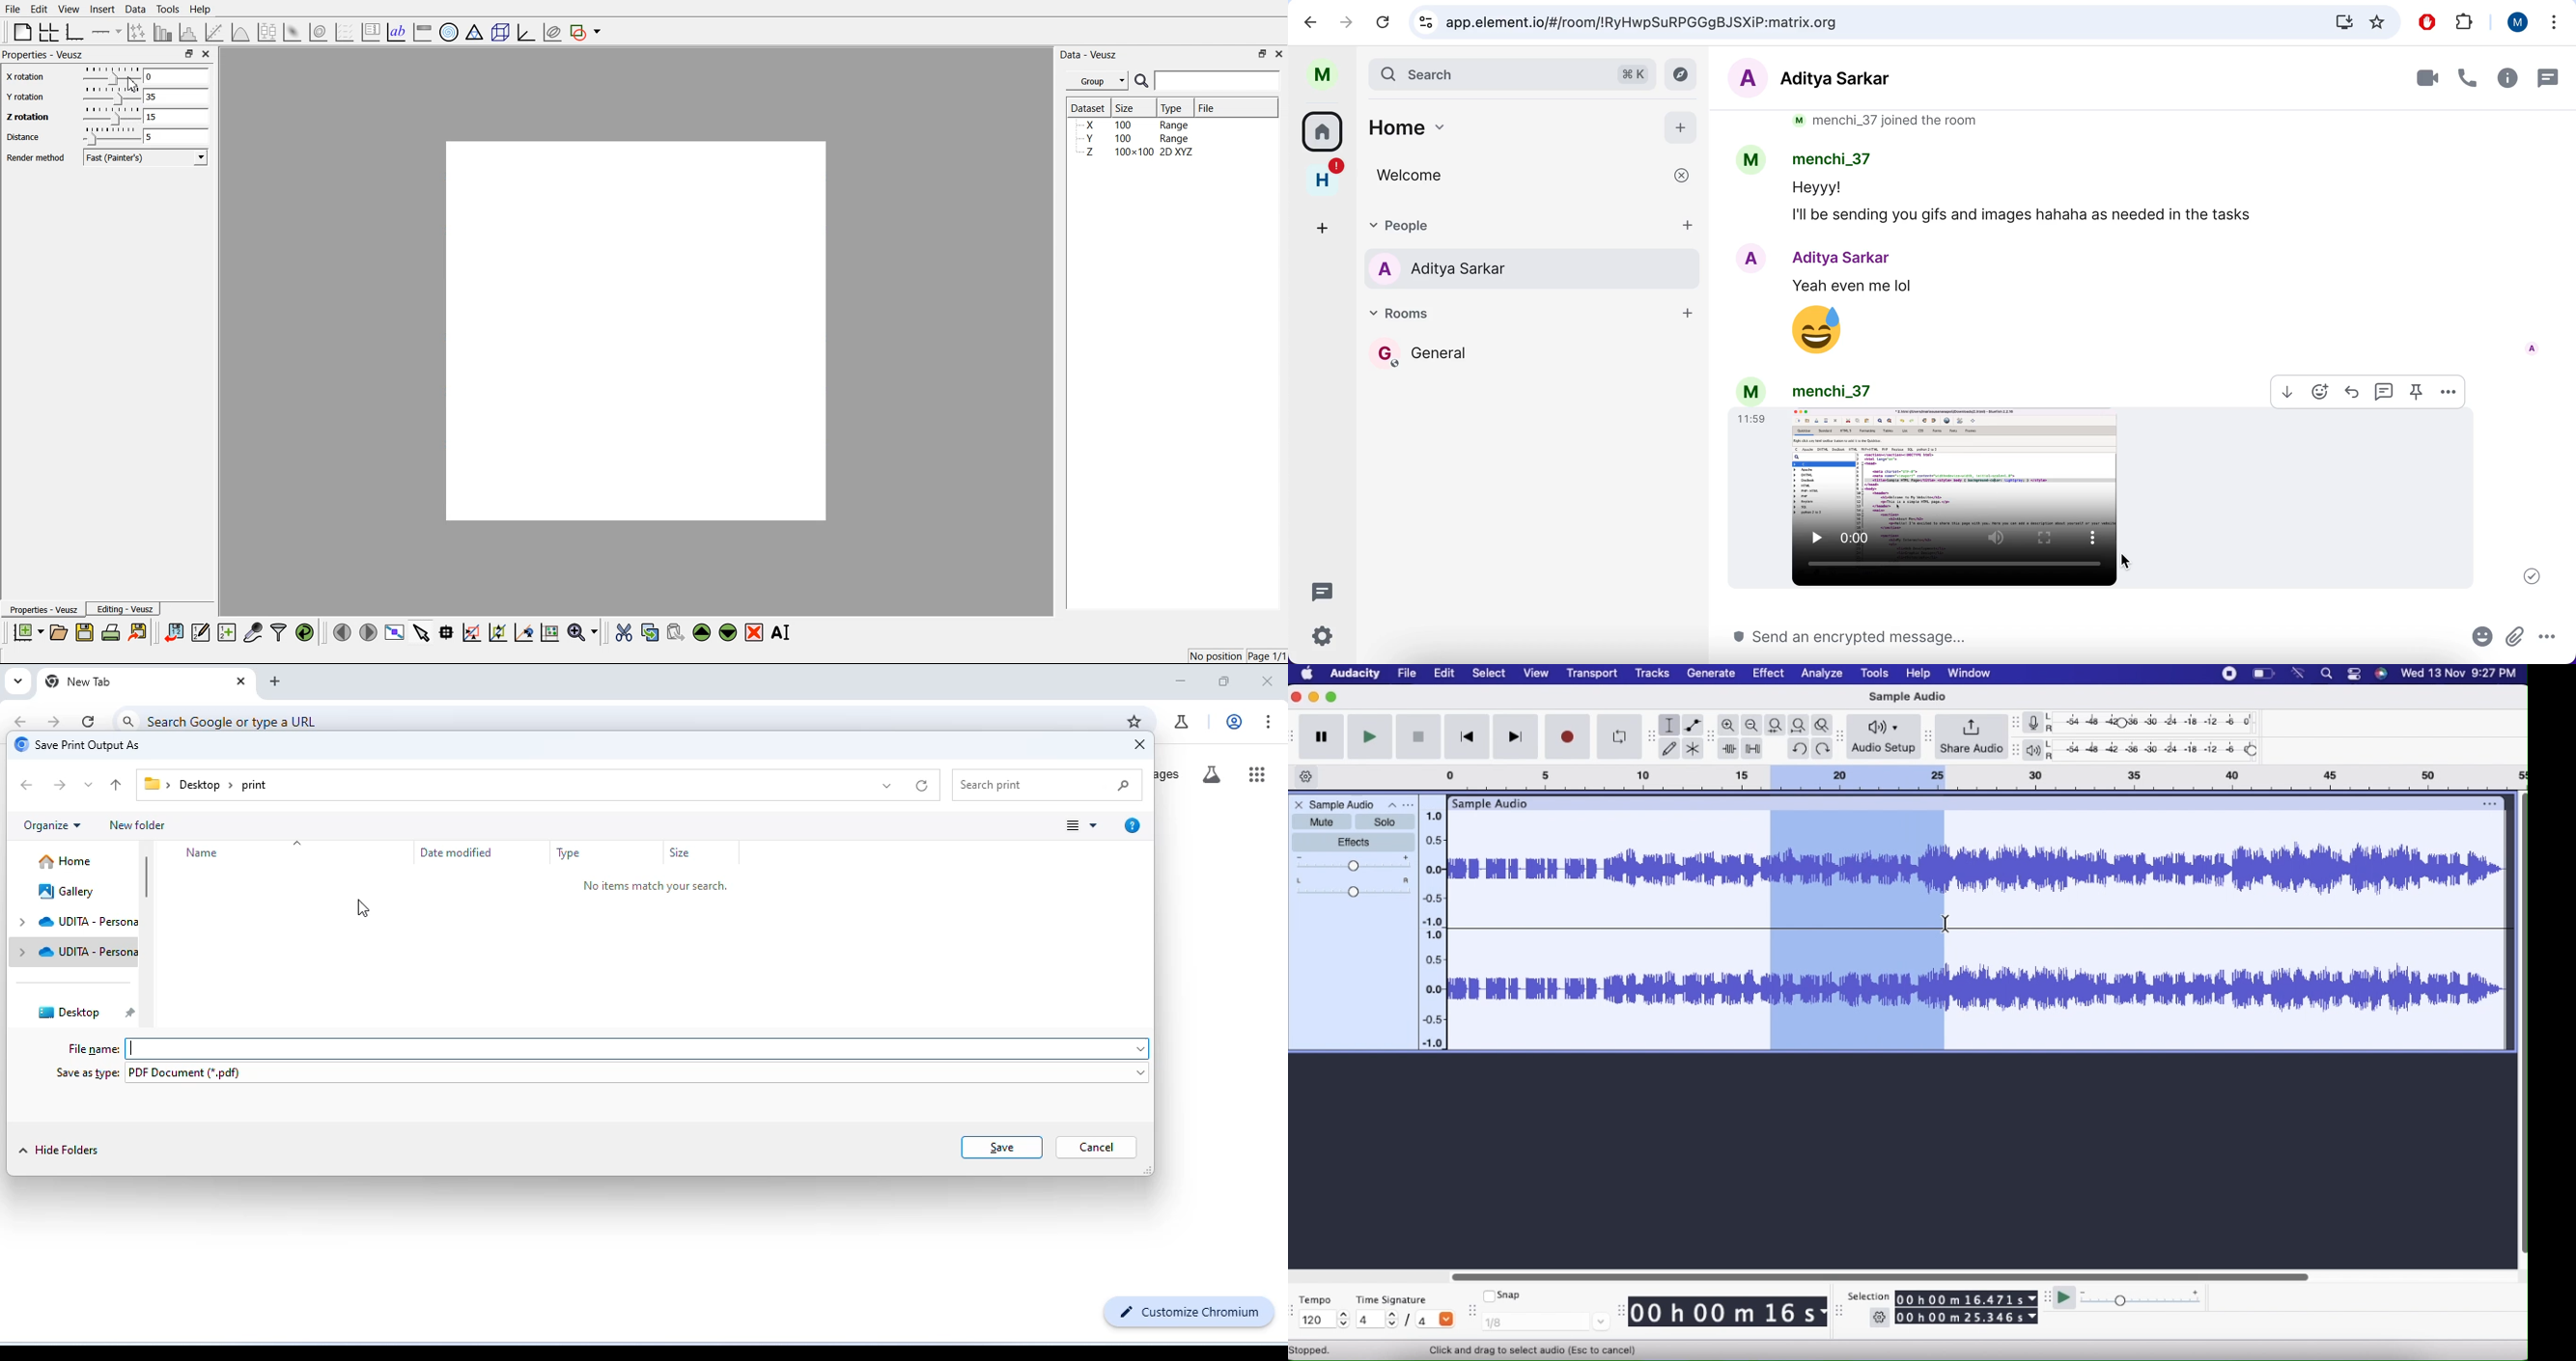 This screenshot has height=1372, width=2576. I want to click on your message was sent, so click(2533, 574).